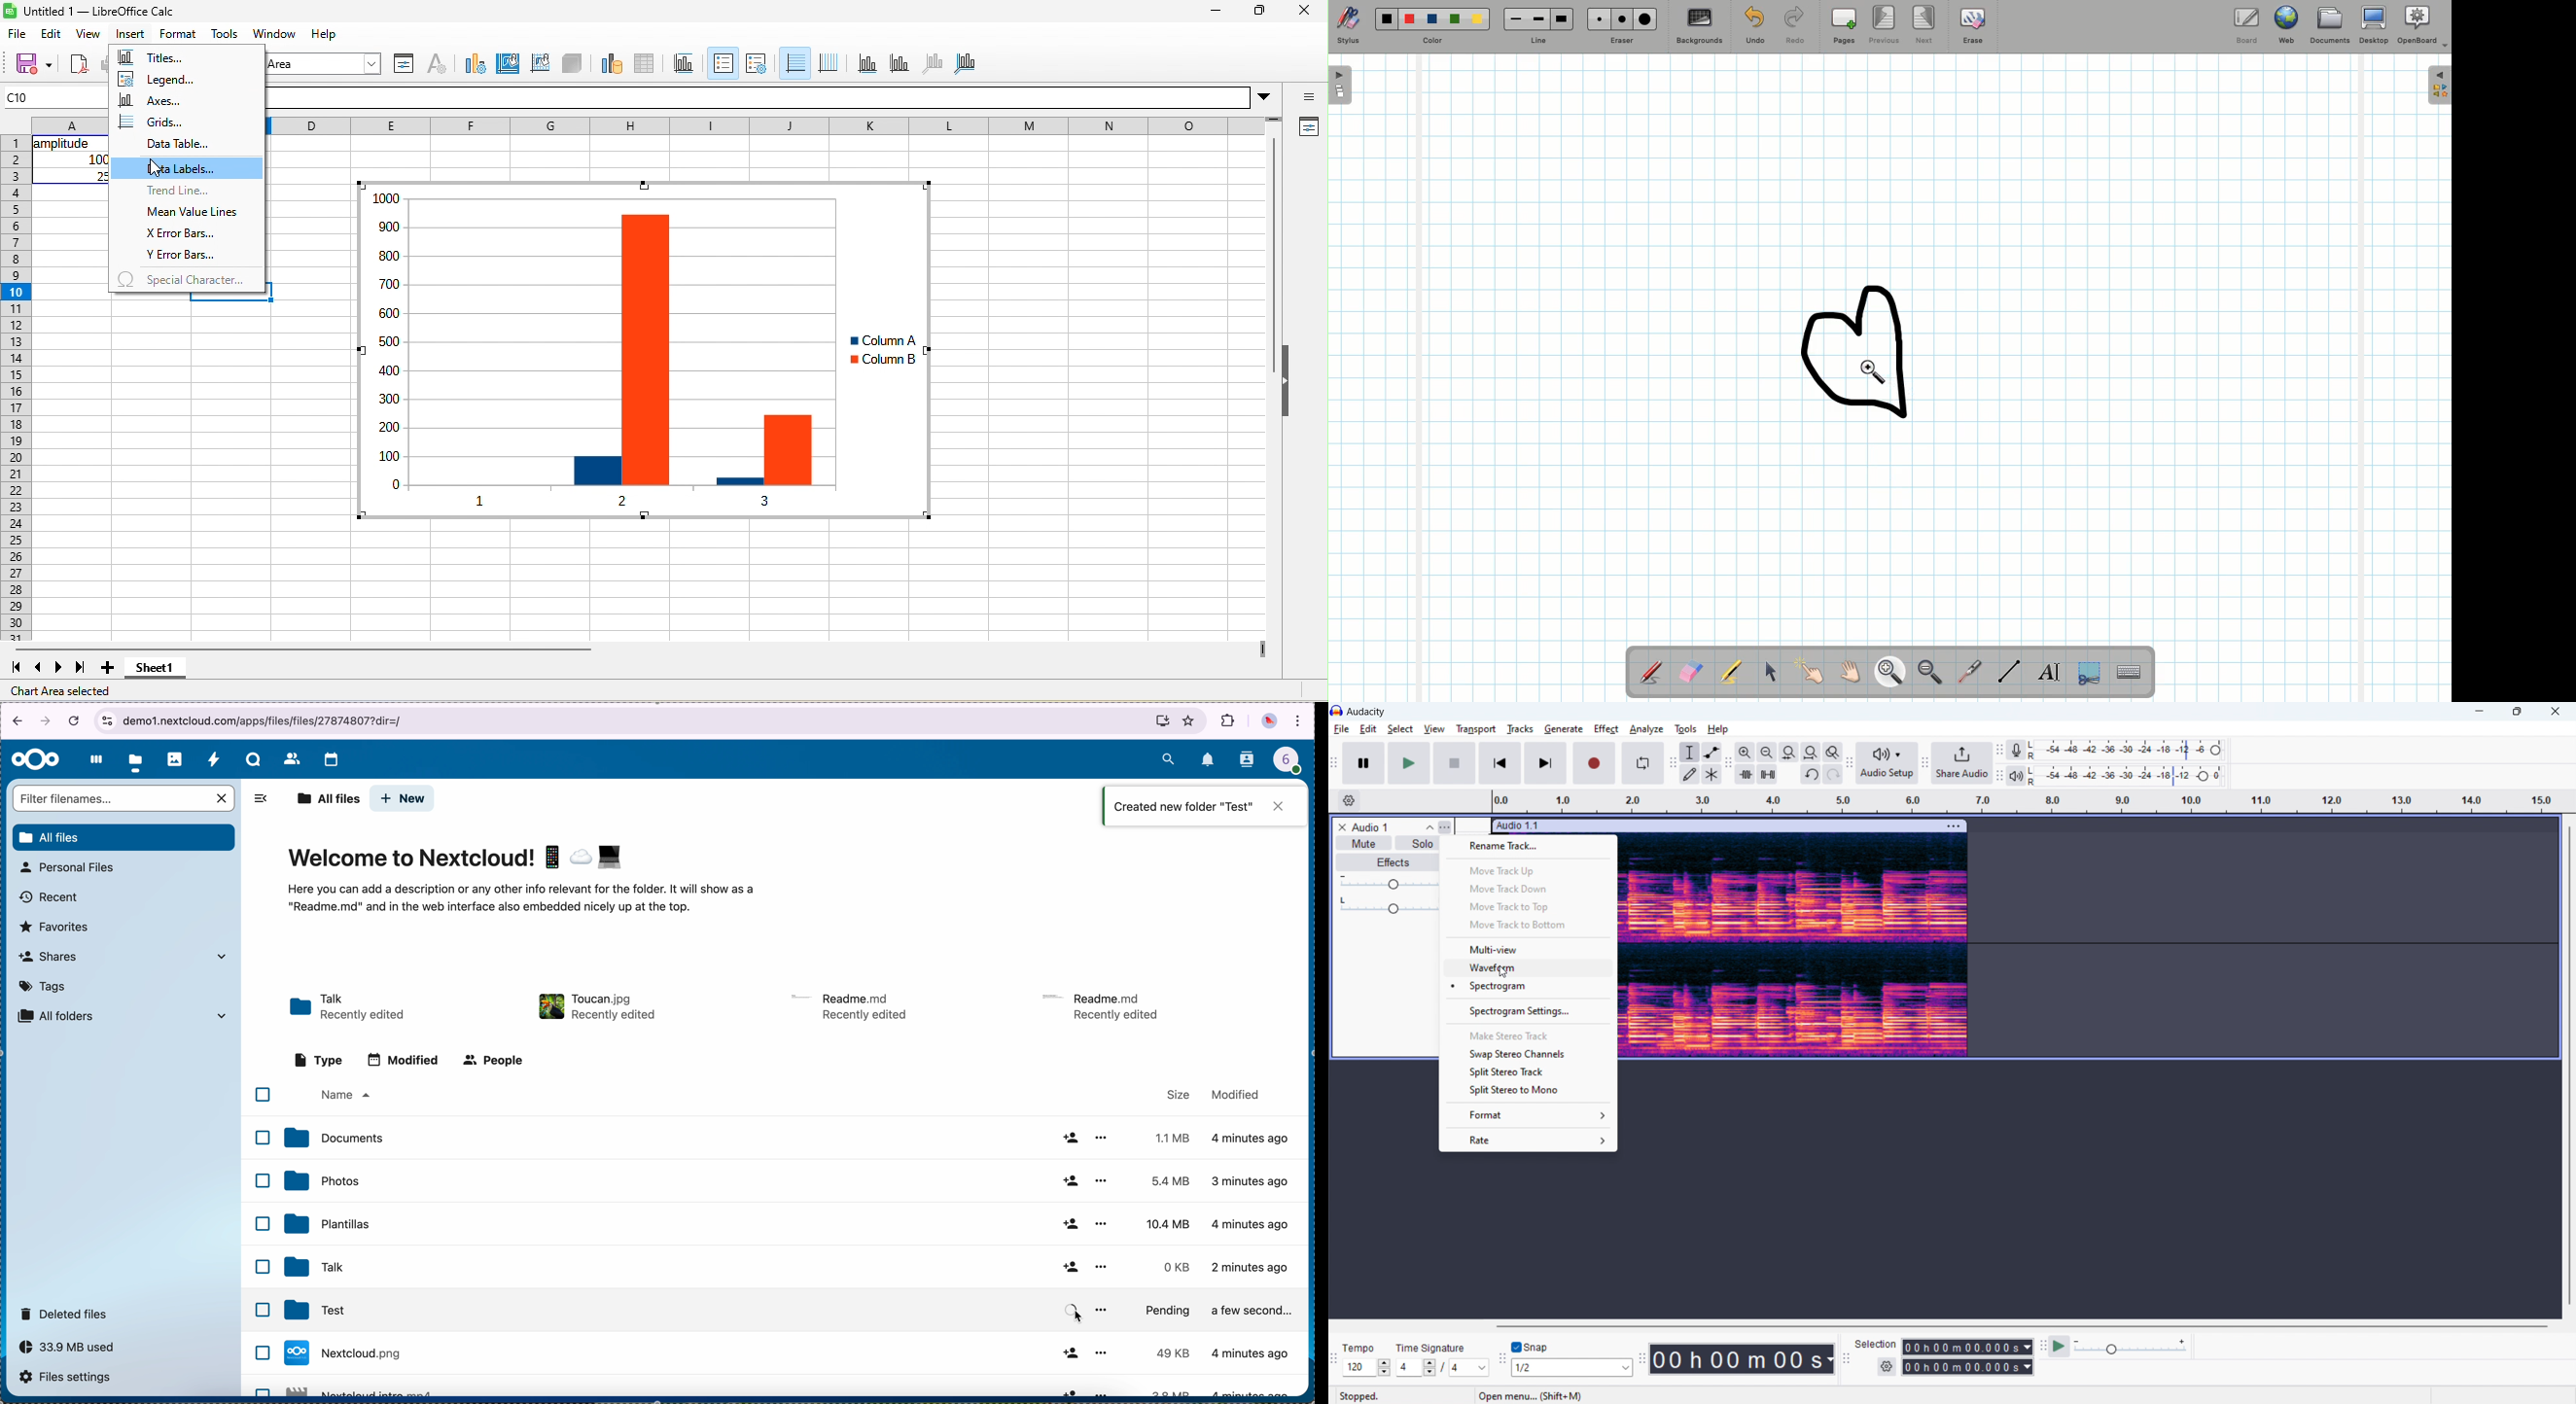  Describe the element at coordinates (1842, 26) in the screenshot. I see `Pages (add)` at that location.